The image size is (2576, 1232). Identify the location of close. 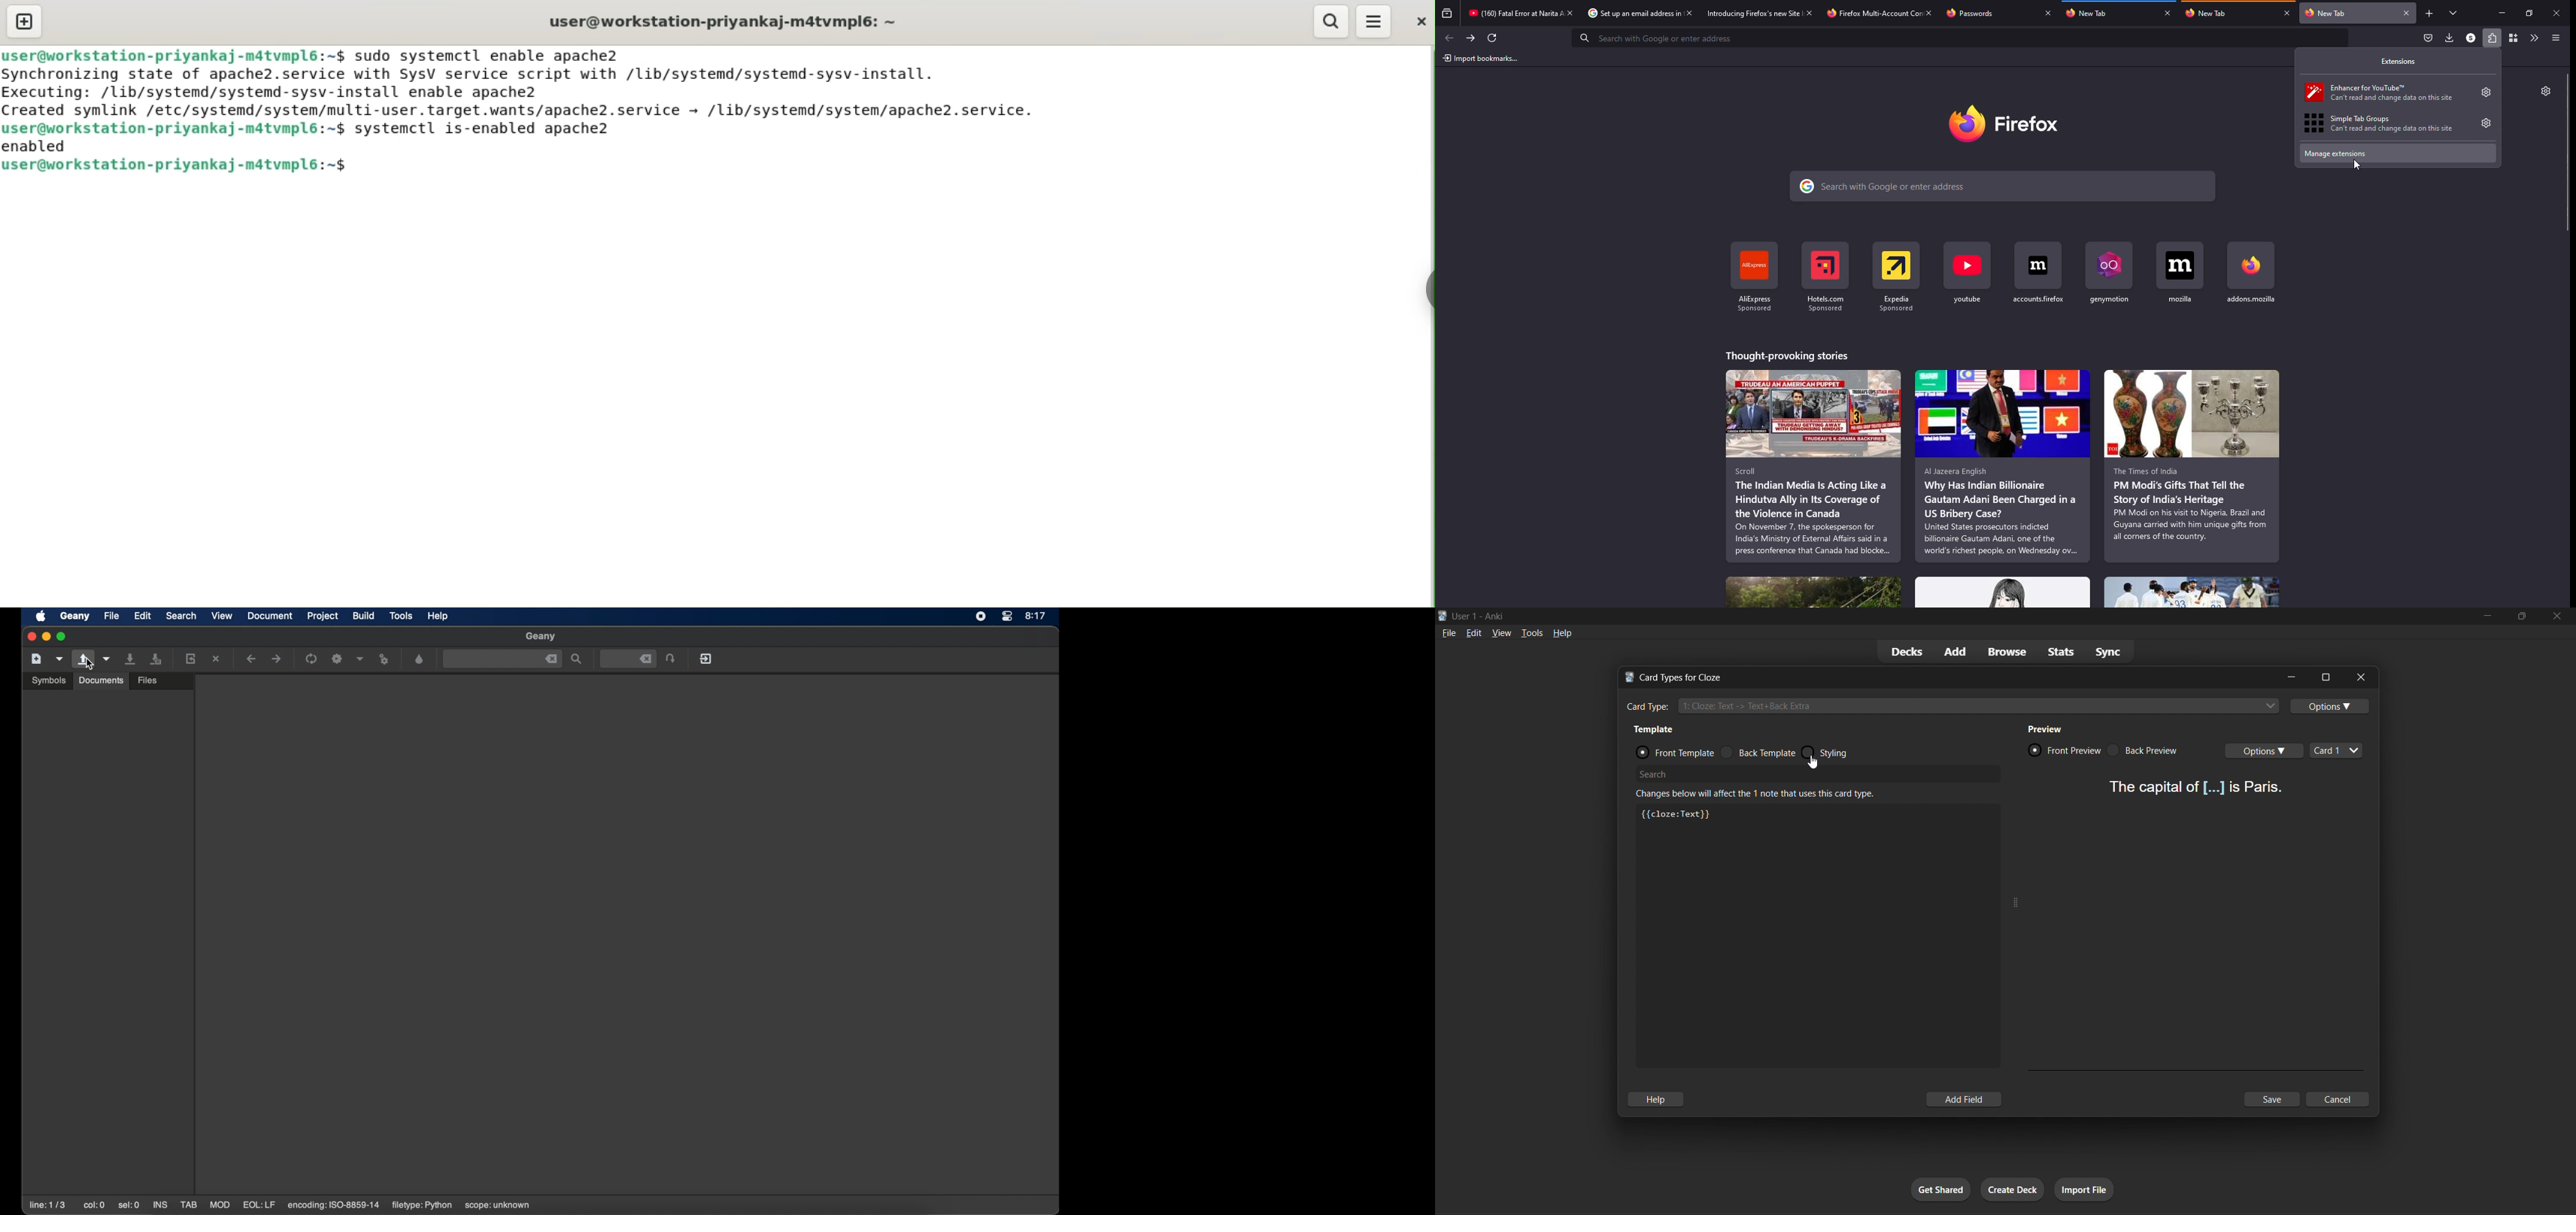
(1689, 12).